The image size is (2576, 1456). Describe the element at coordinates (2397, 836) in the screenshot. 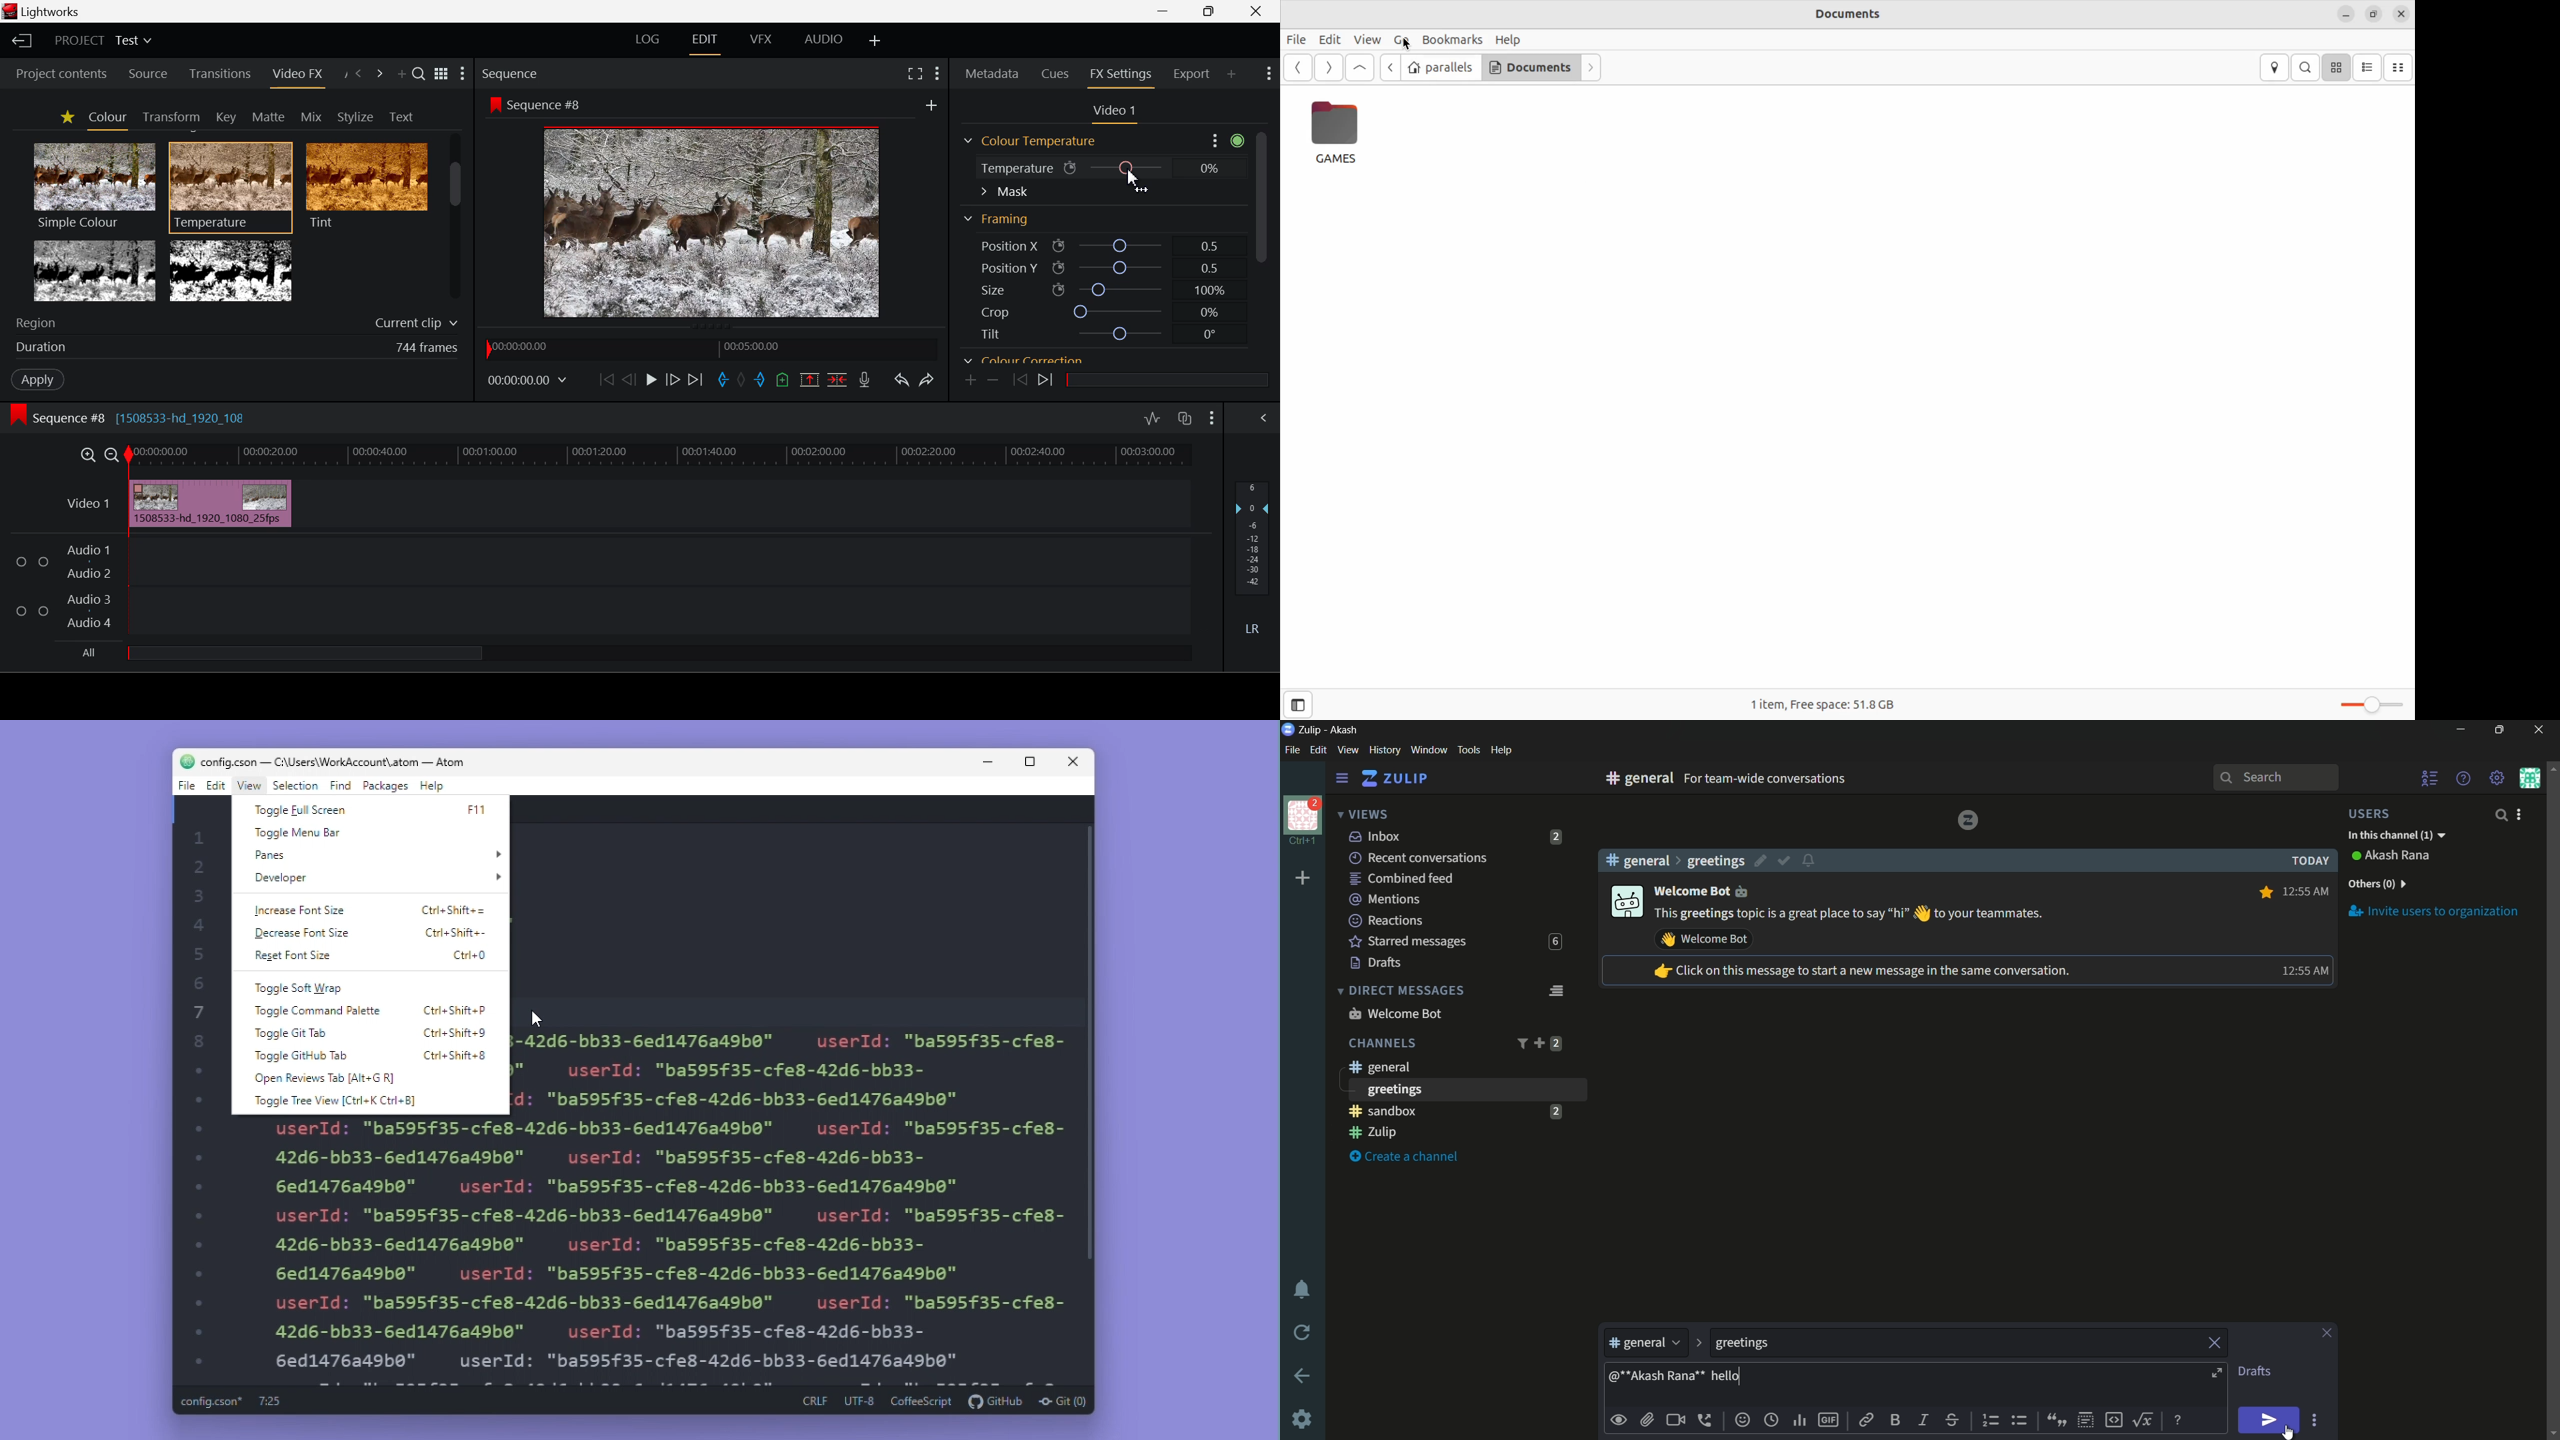

I see `in this channel` at that location.